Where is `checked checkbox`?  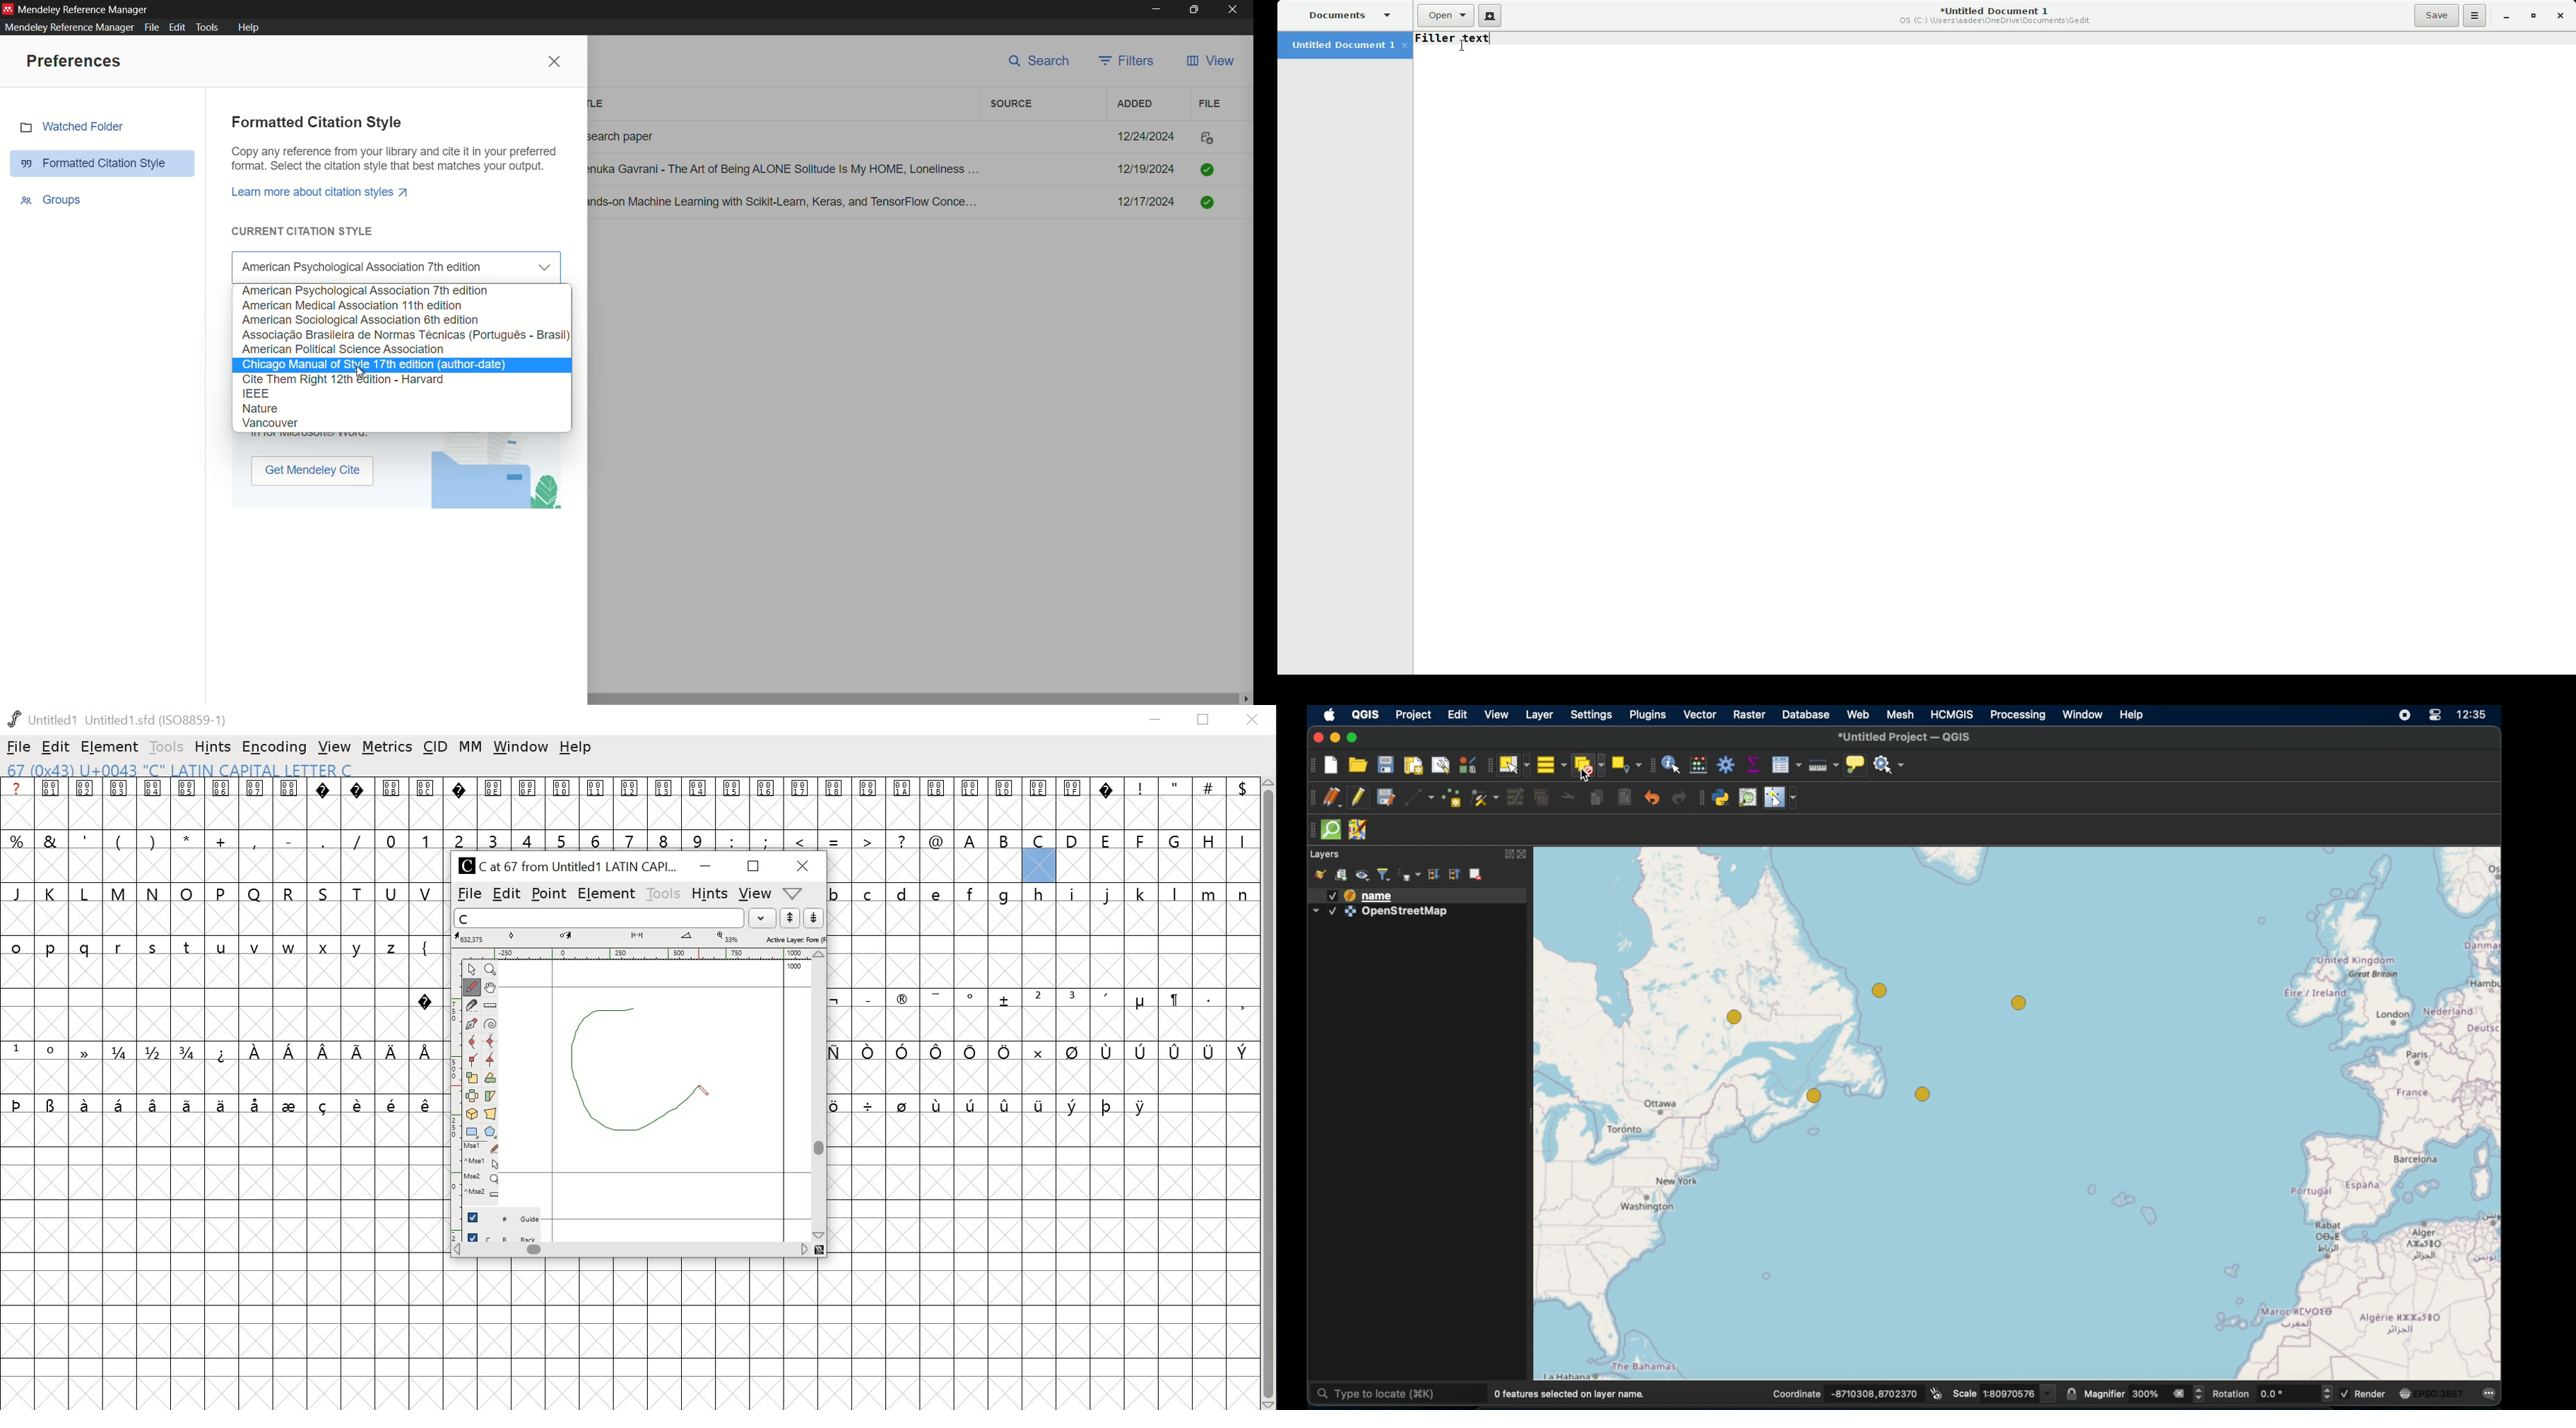
checked checkbox is located at coordinates (1332, 896).